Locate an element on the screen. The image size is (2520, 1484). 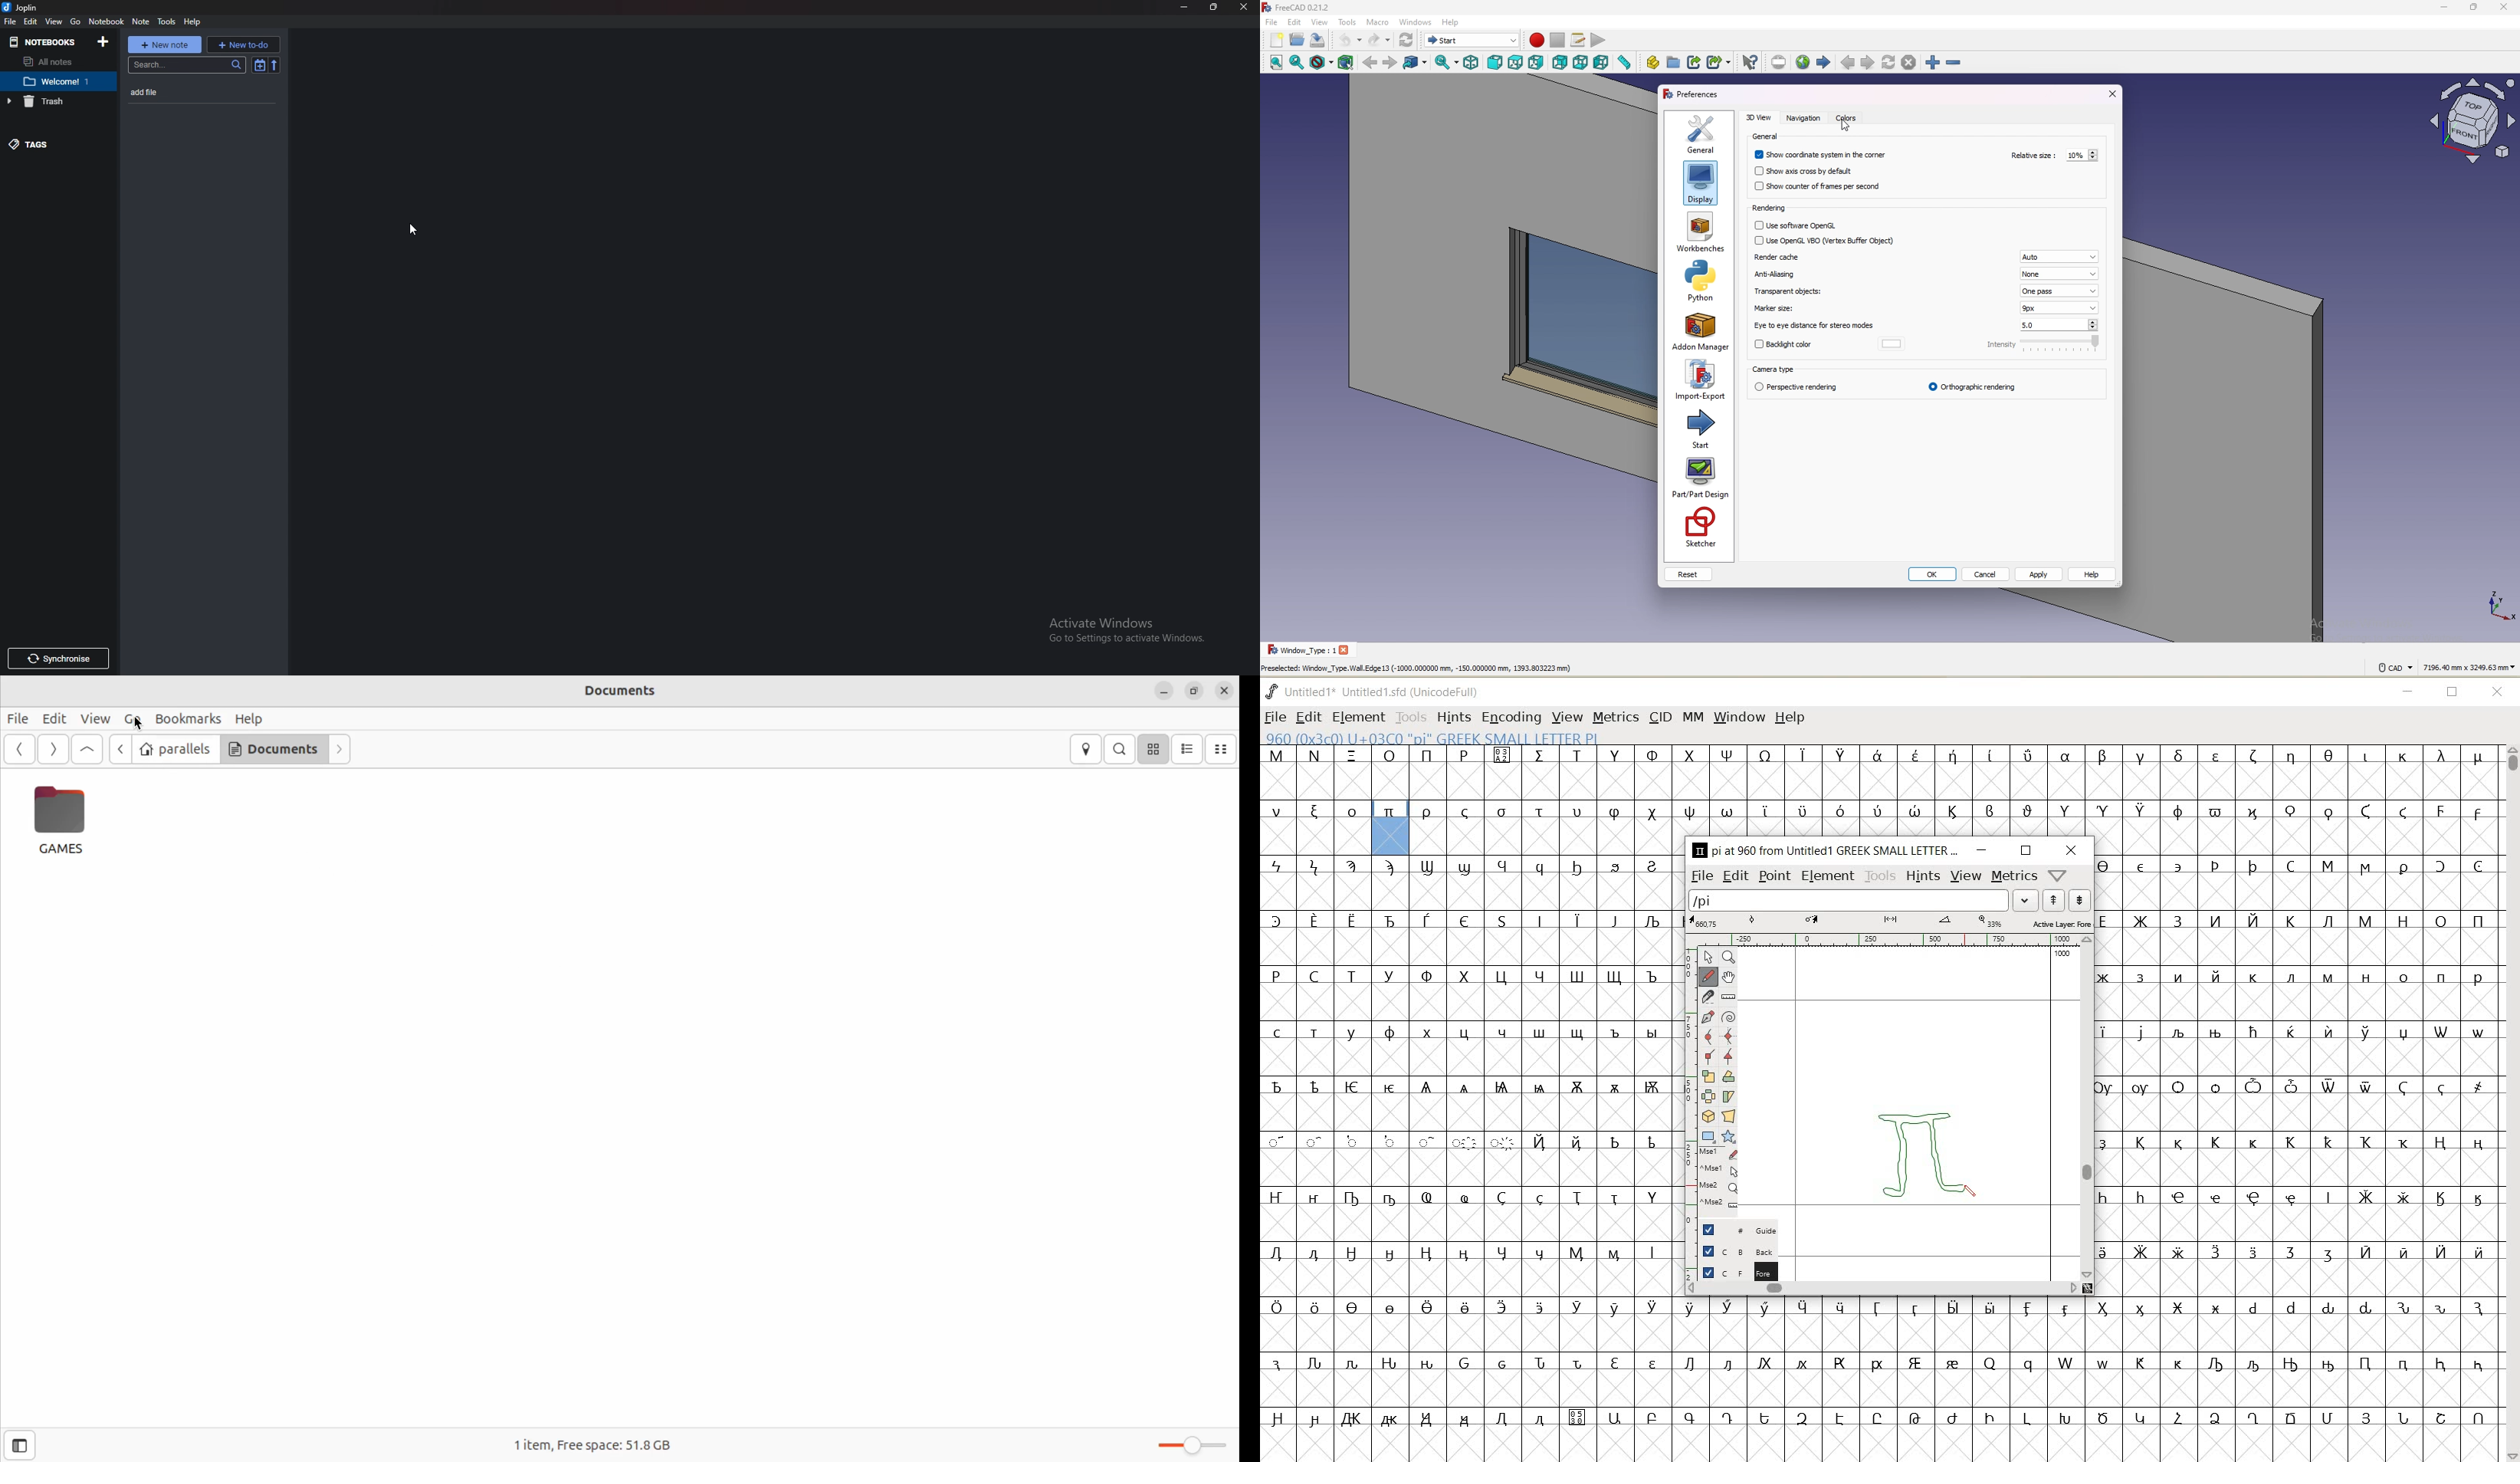
sketcher is located at coordinates (1699, 528).